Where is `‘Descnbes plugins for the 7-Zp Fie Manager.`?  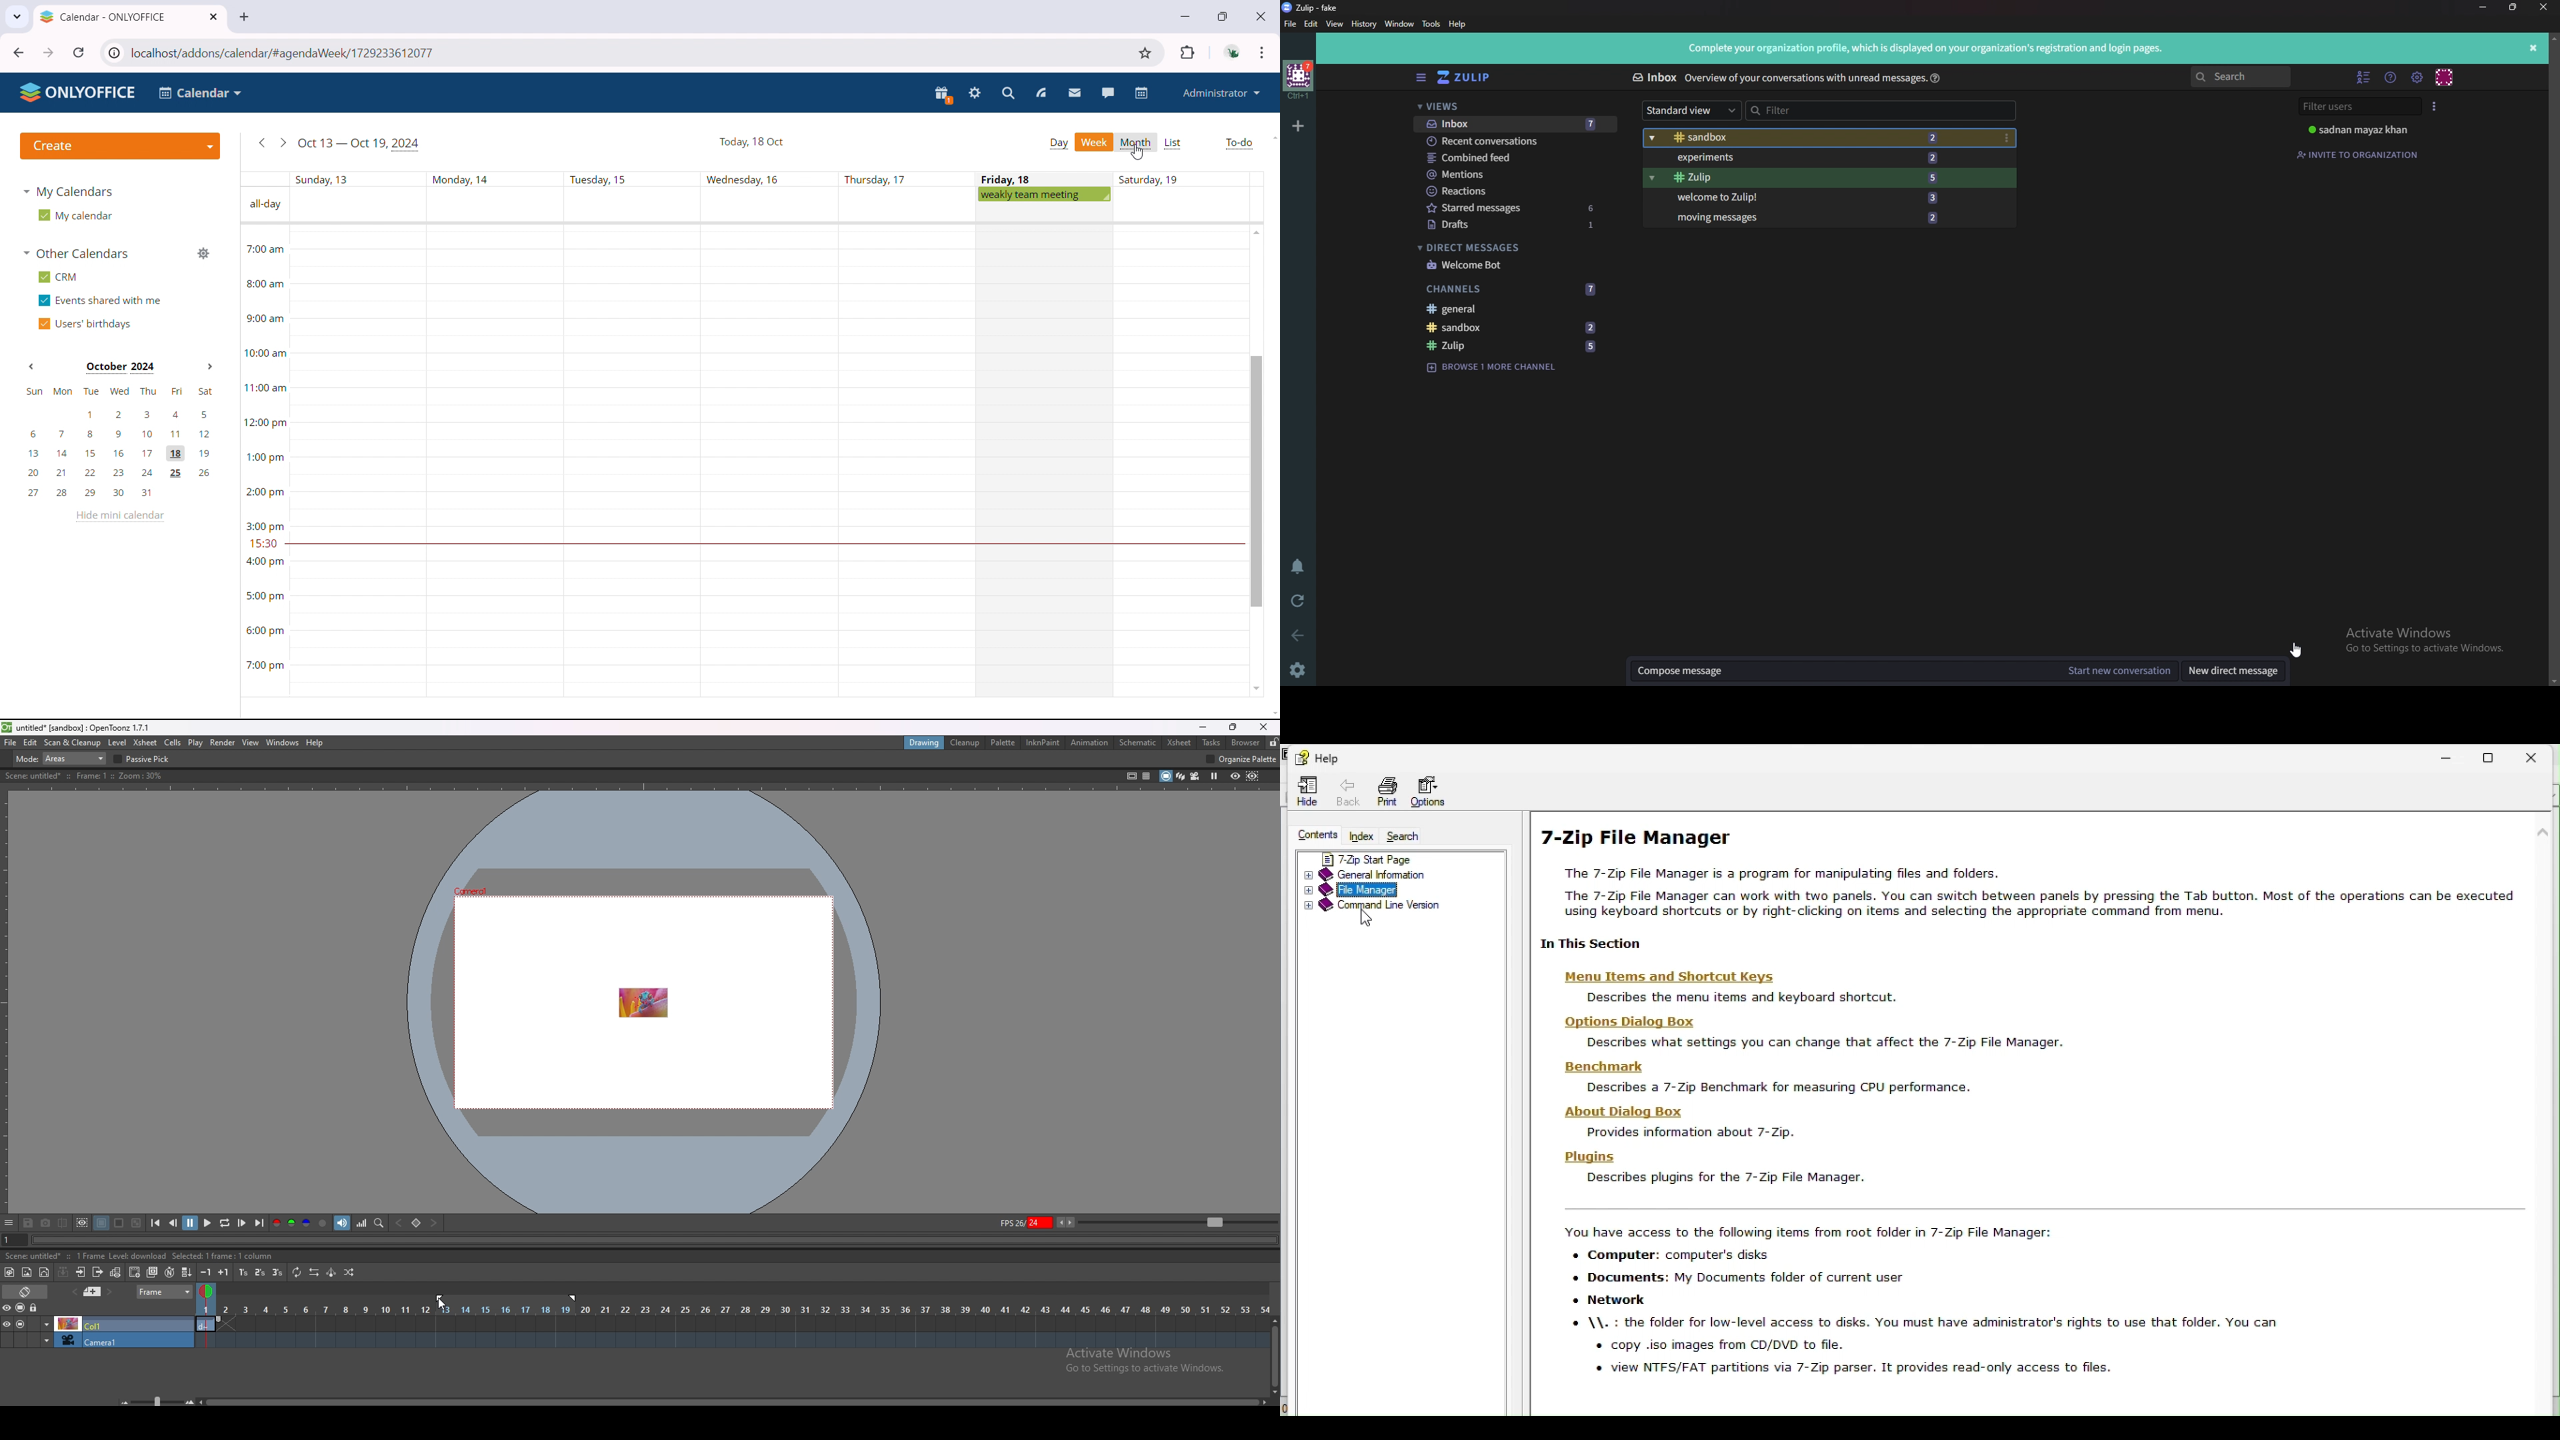 ‘Descnbes plugins for the 7-Zp Fie Manager. is located at coordinates (1722, 1179).